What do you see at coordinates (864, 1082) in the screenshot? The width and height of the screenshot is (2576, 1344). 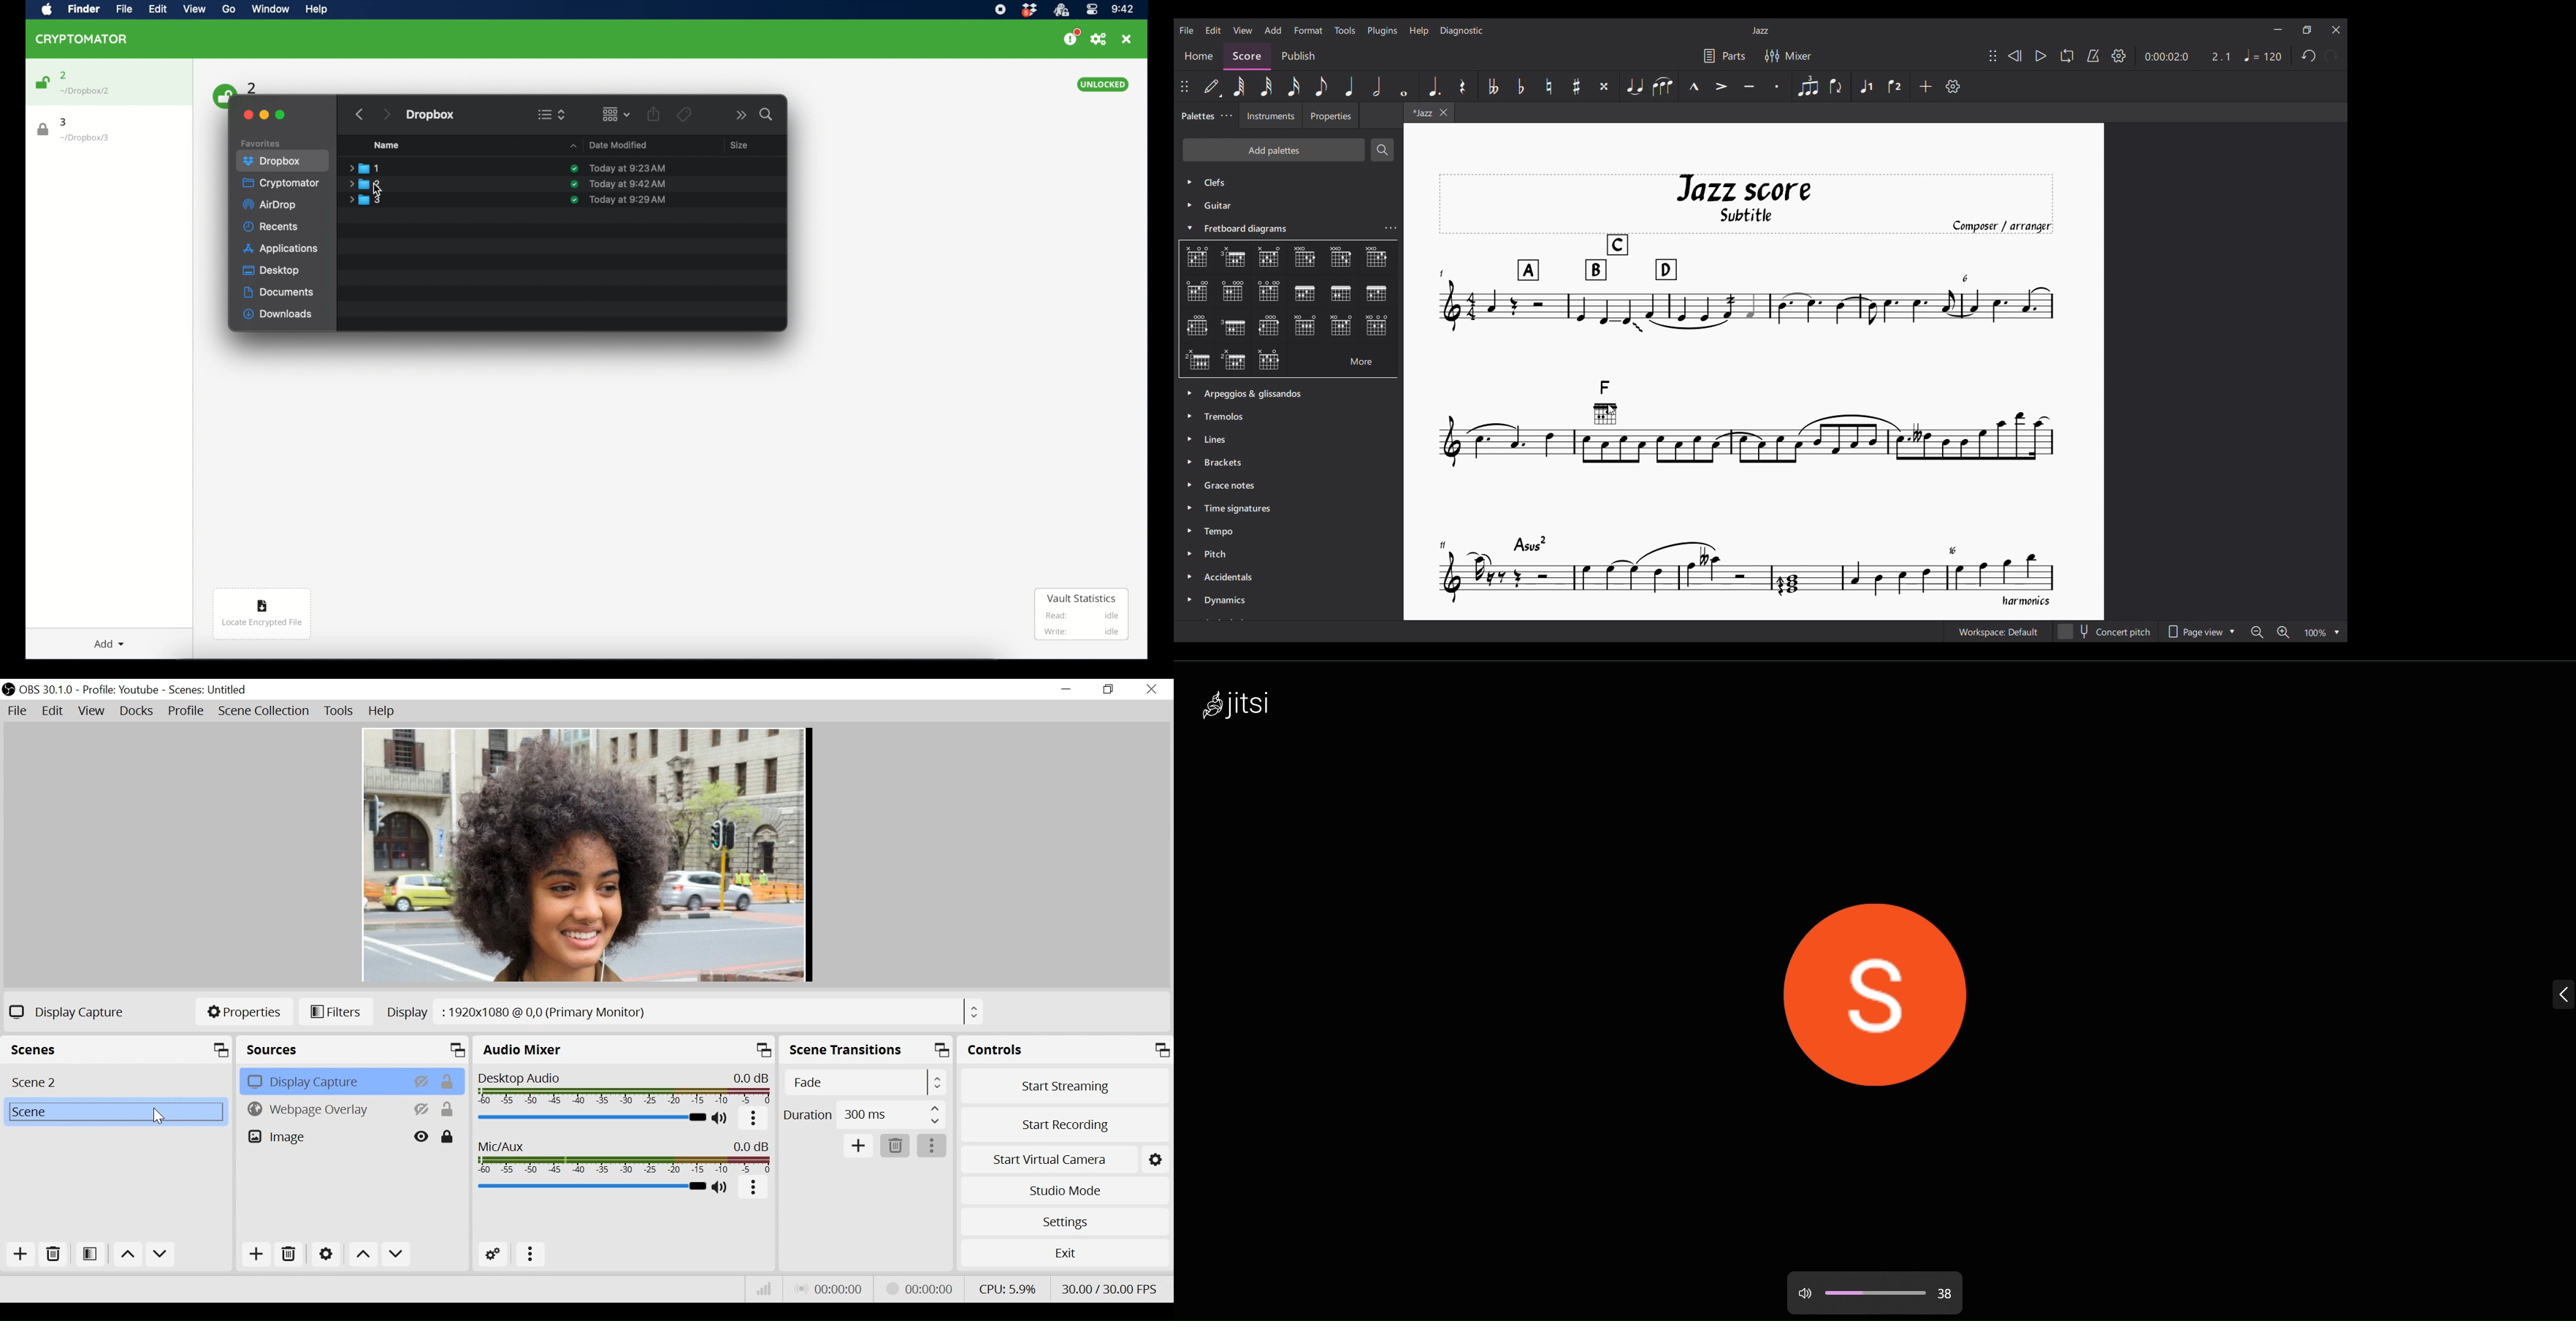 I see `Select Scene Transitions ` at bounding box center [864, 1082].